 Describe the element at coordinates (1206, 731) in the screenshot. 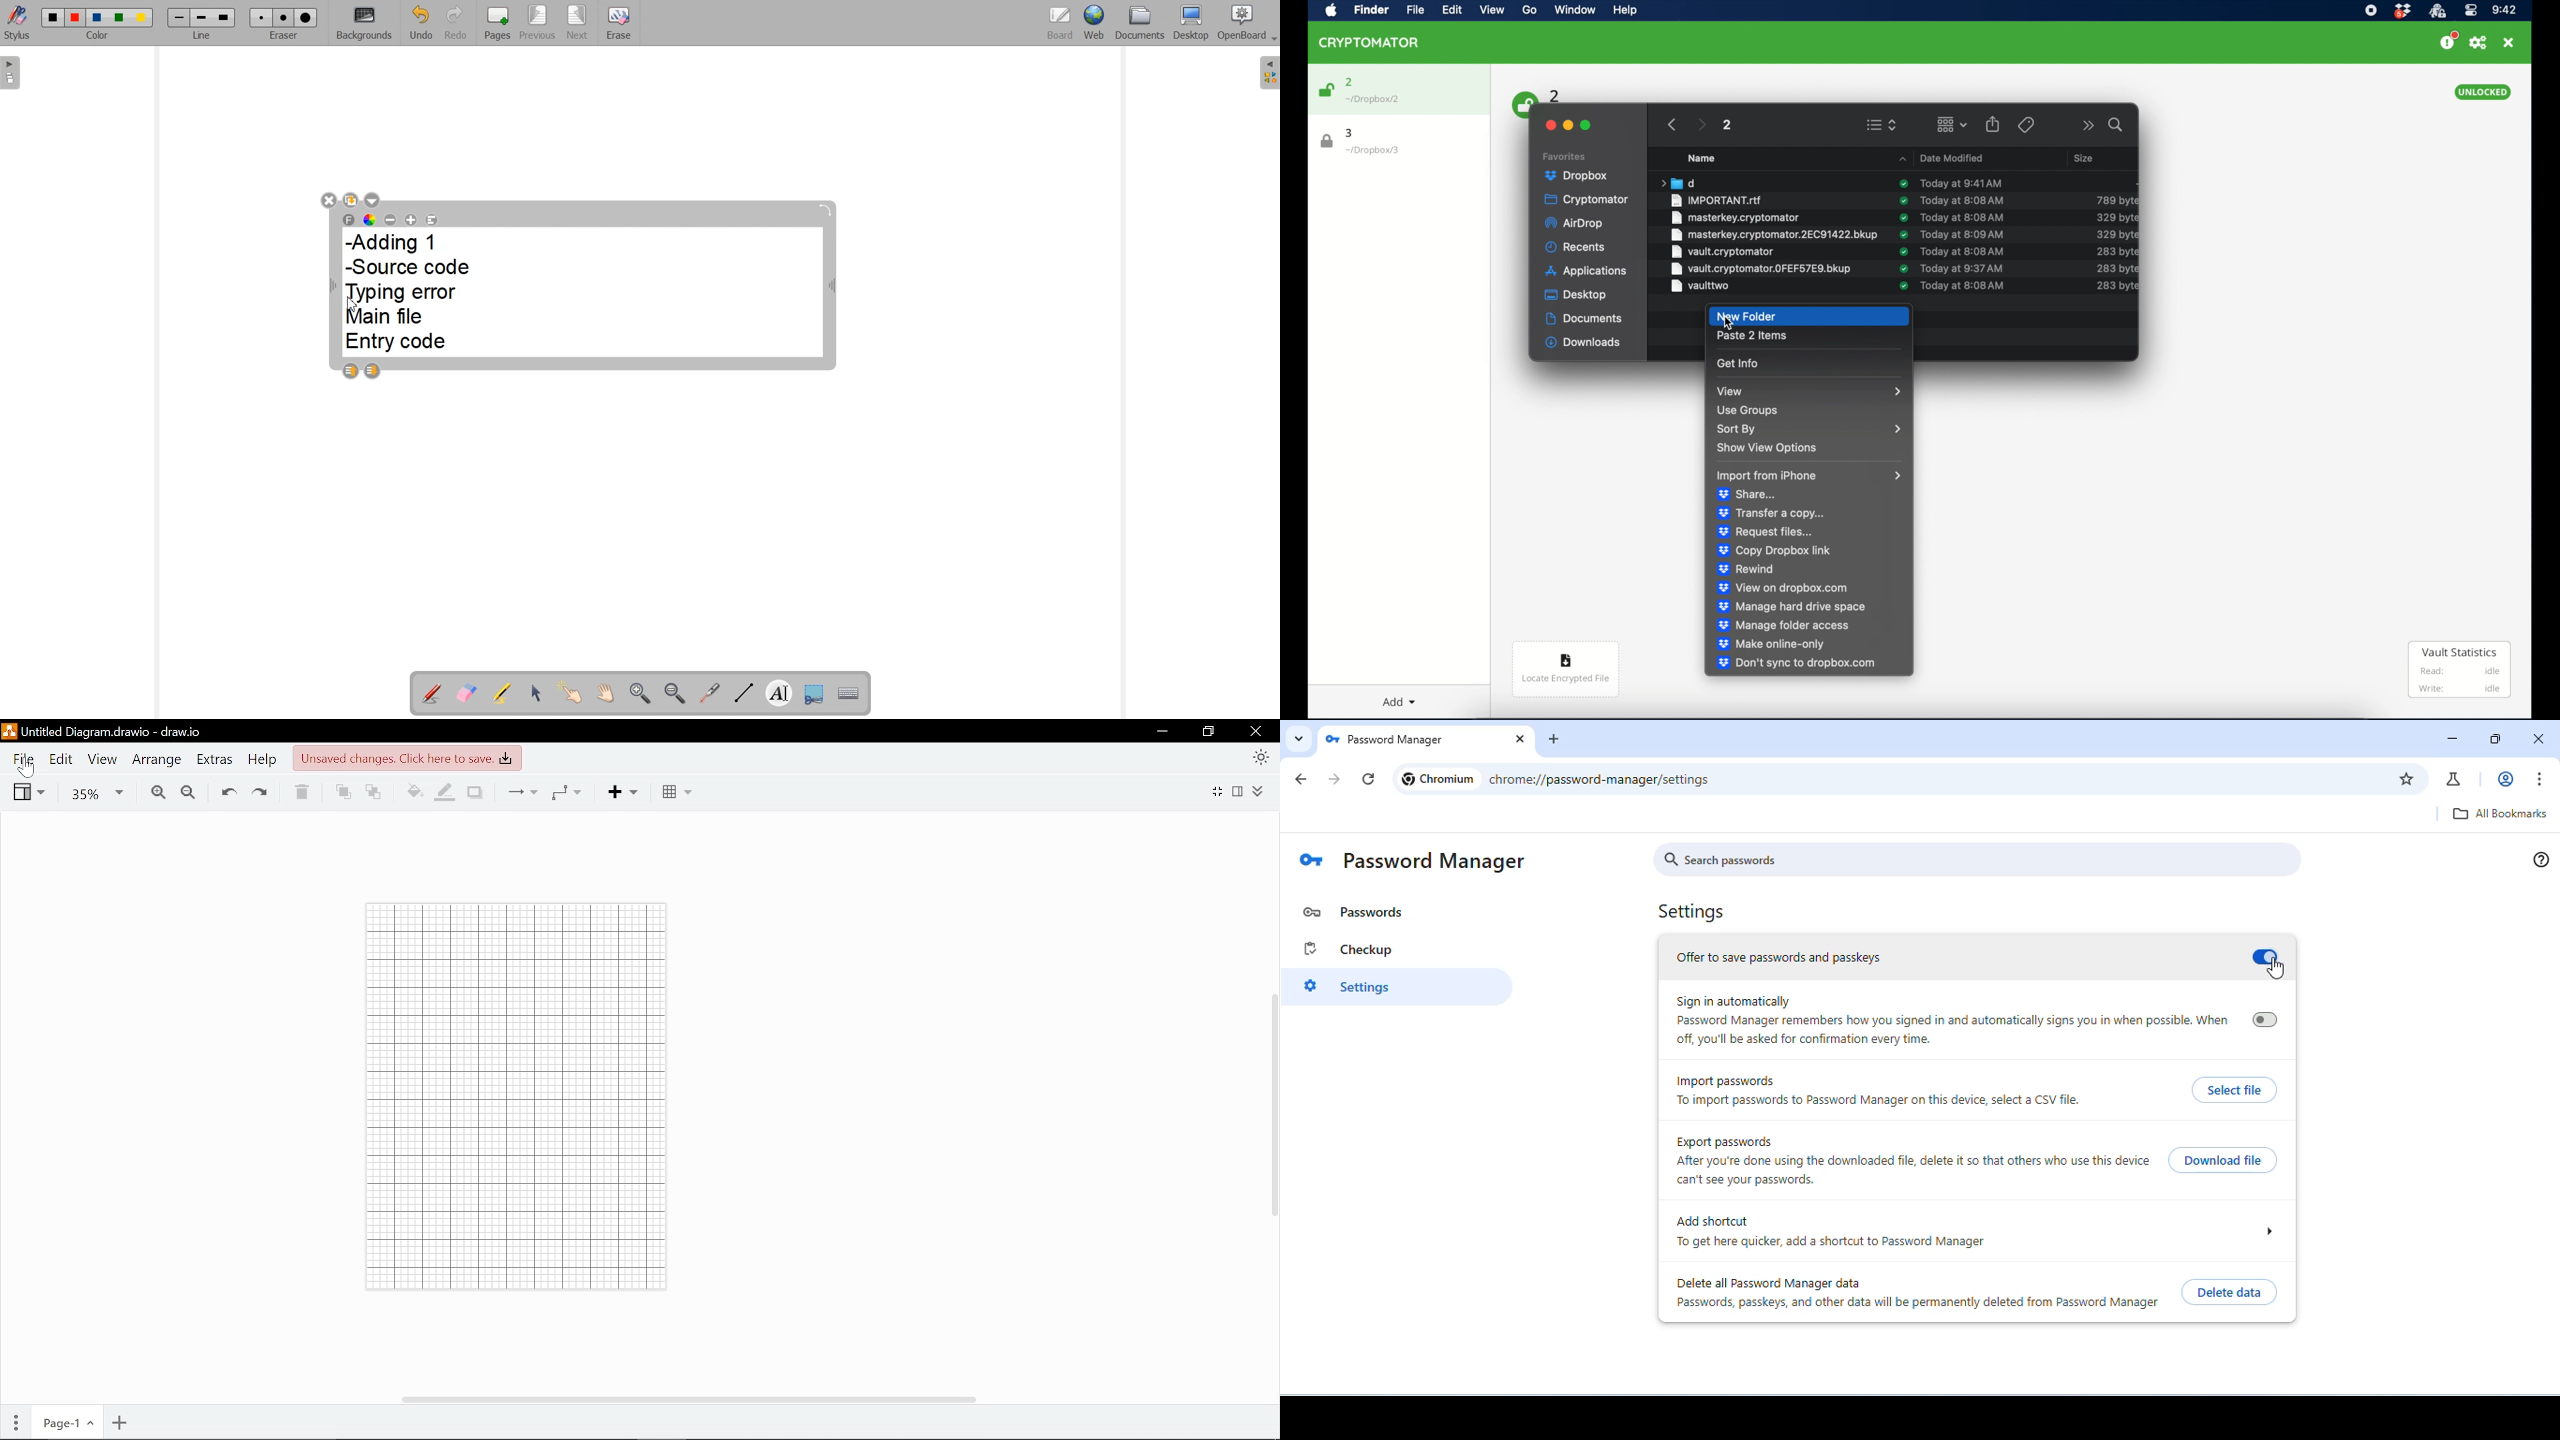

I see `Maximize` at that location.